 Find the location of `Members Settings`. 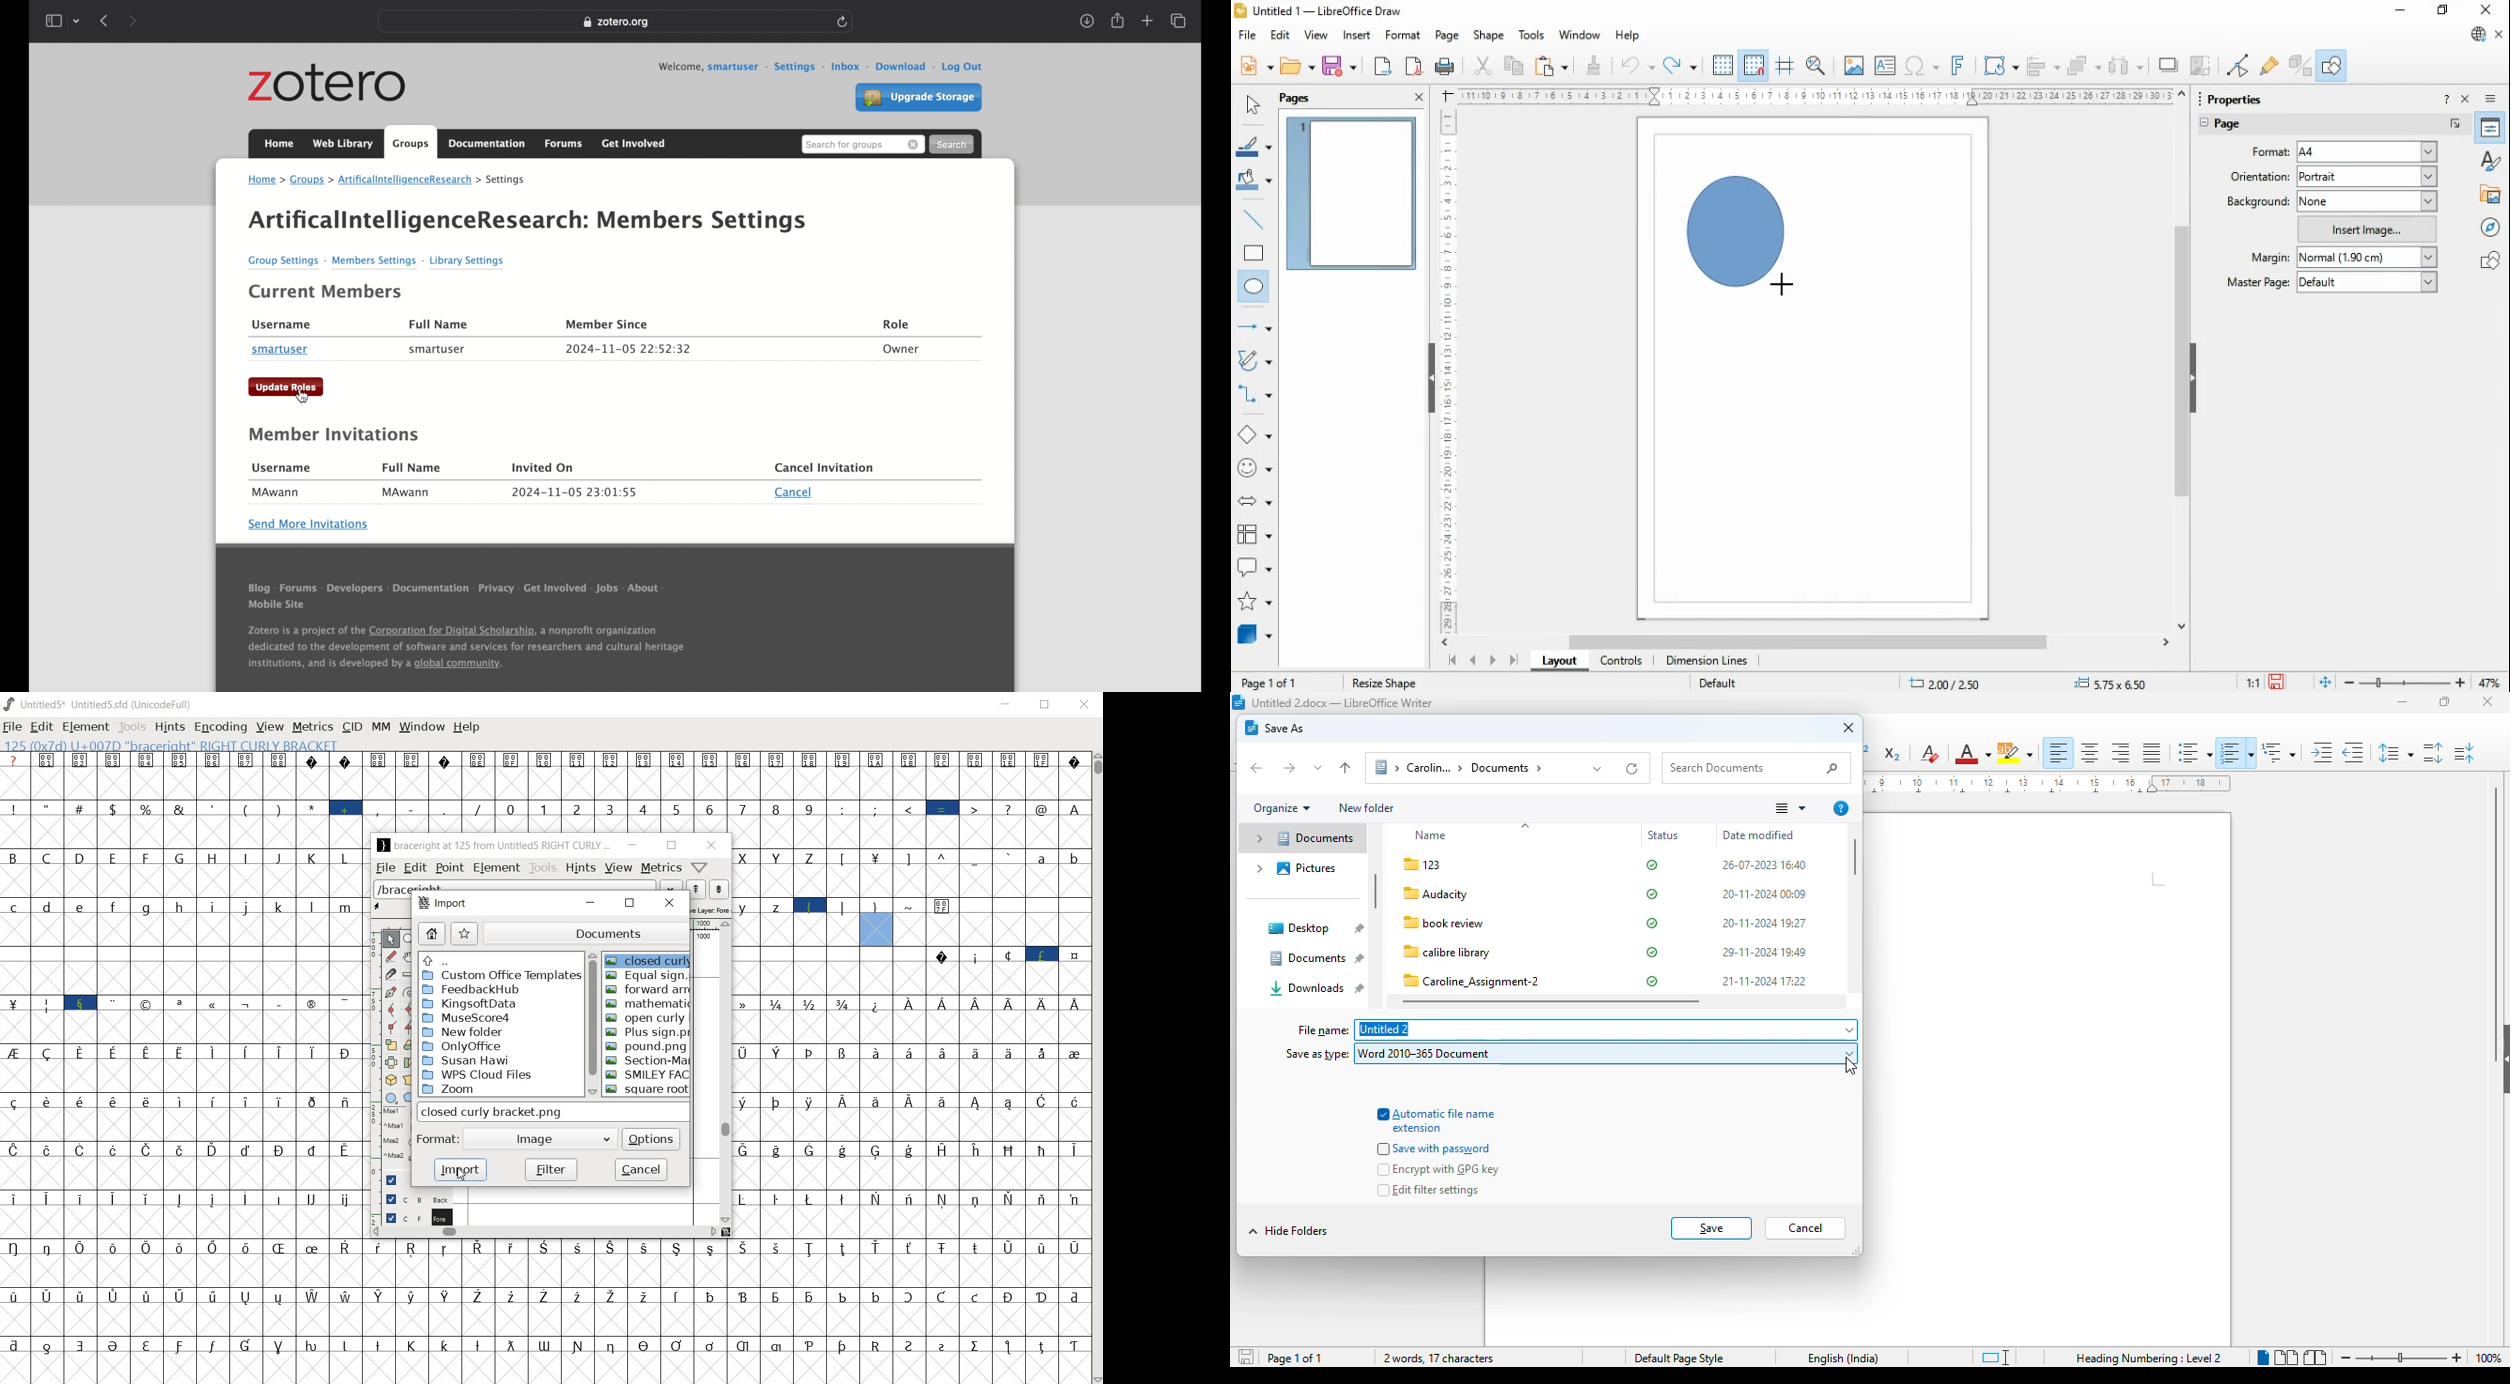

Members Settings is located at coordinates (375, 261).